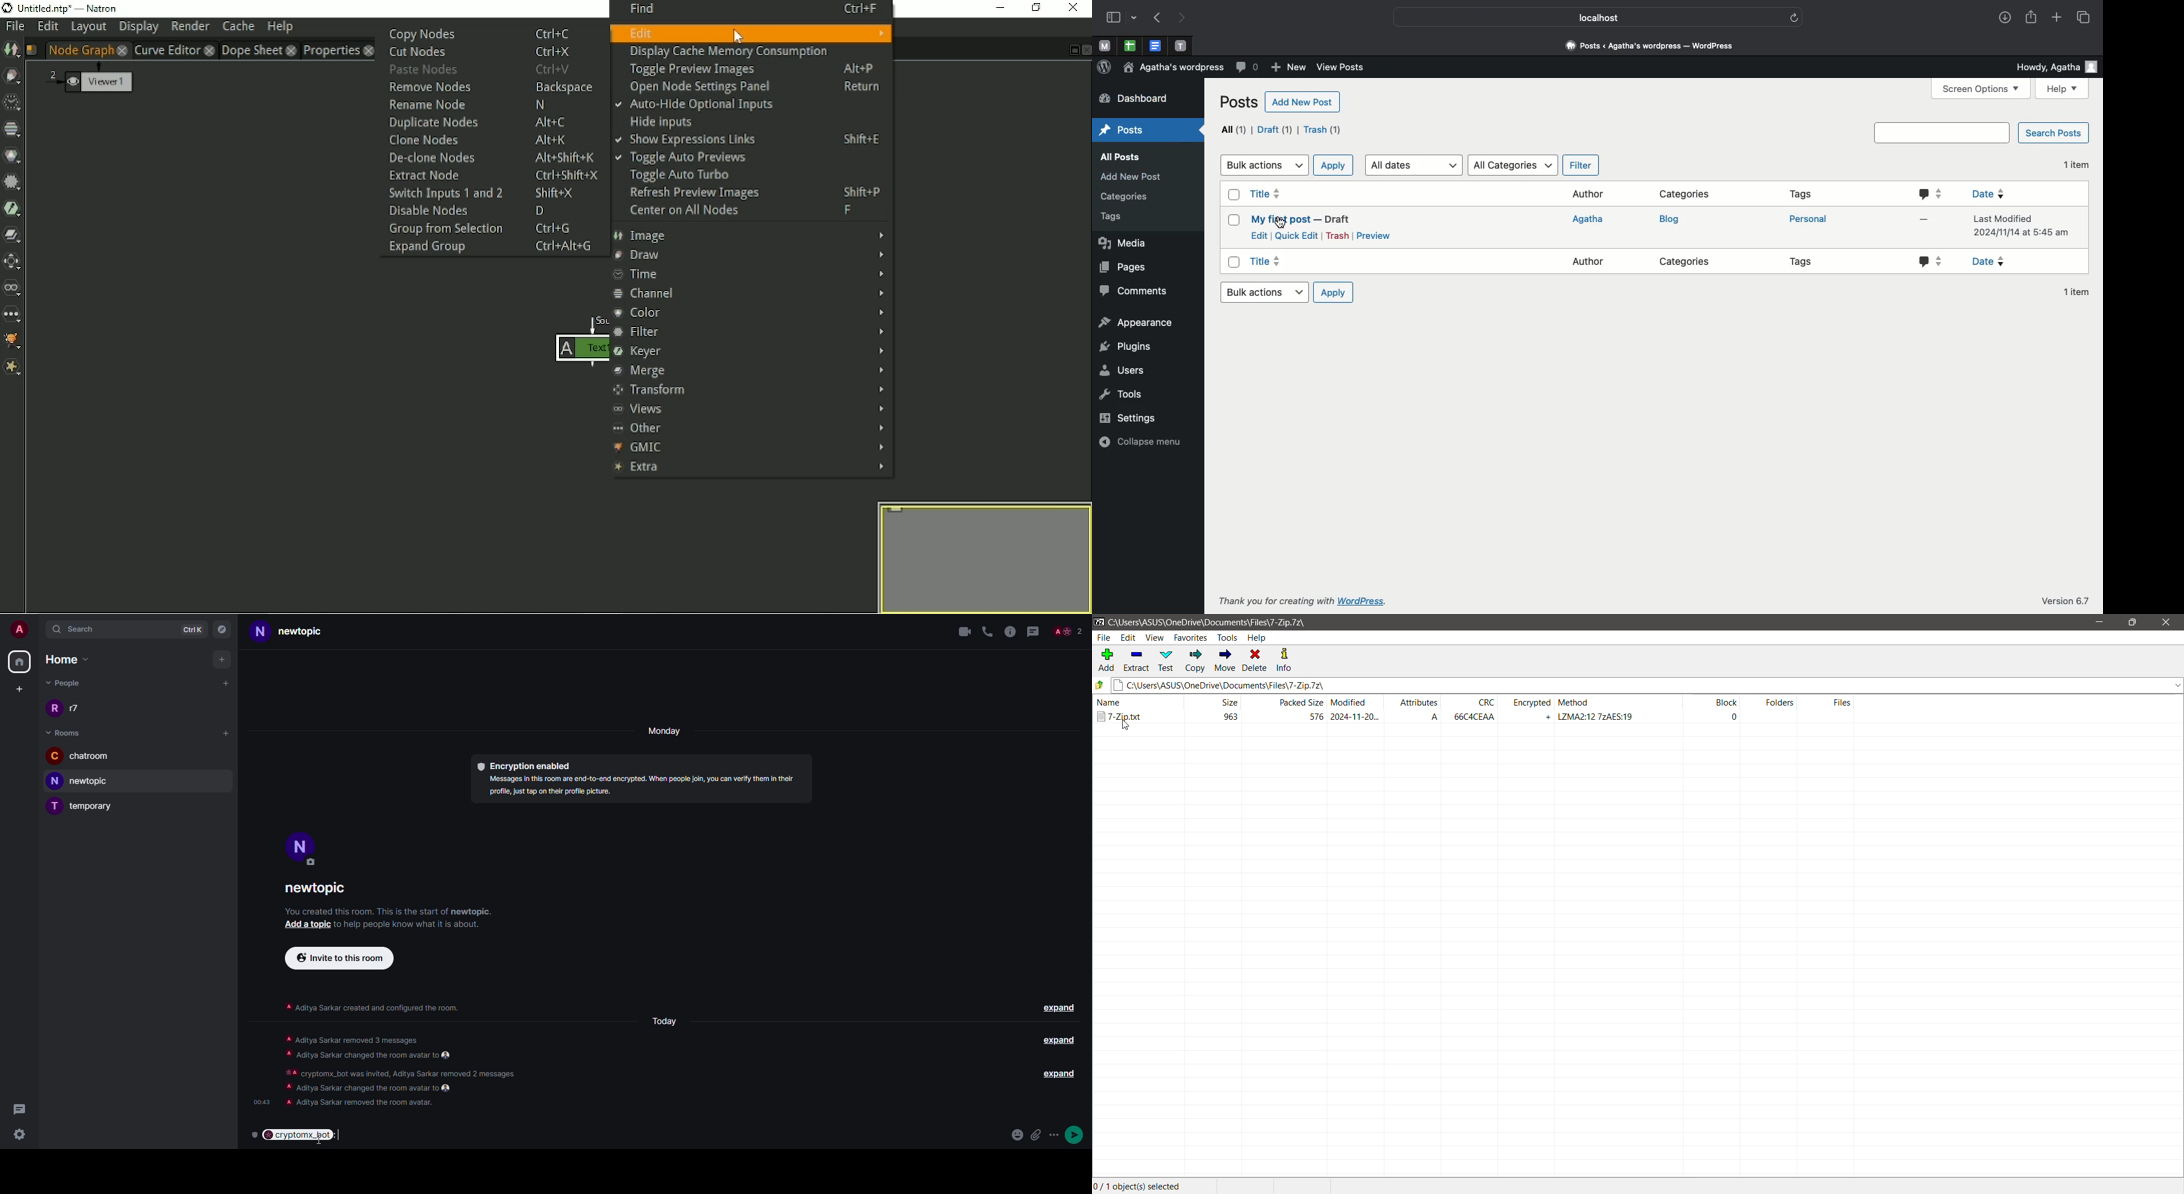 The width and height of the screenshot is (2184, 1204). Describe the element at coordinates (372, 1005) in the screenshot. I see `‘A Aditya Sarkar created and configured the room.` at that location.